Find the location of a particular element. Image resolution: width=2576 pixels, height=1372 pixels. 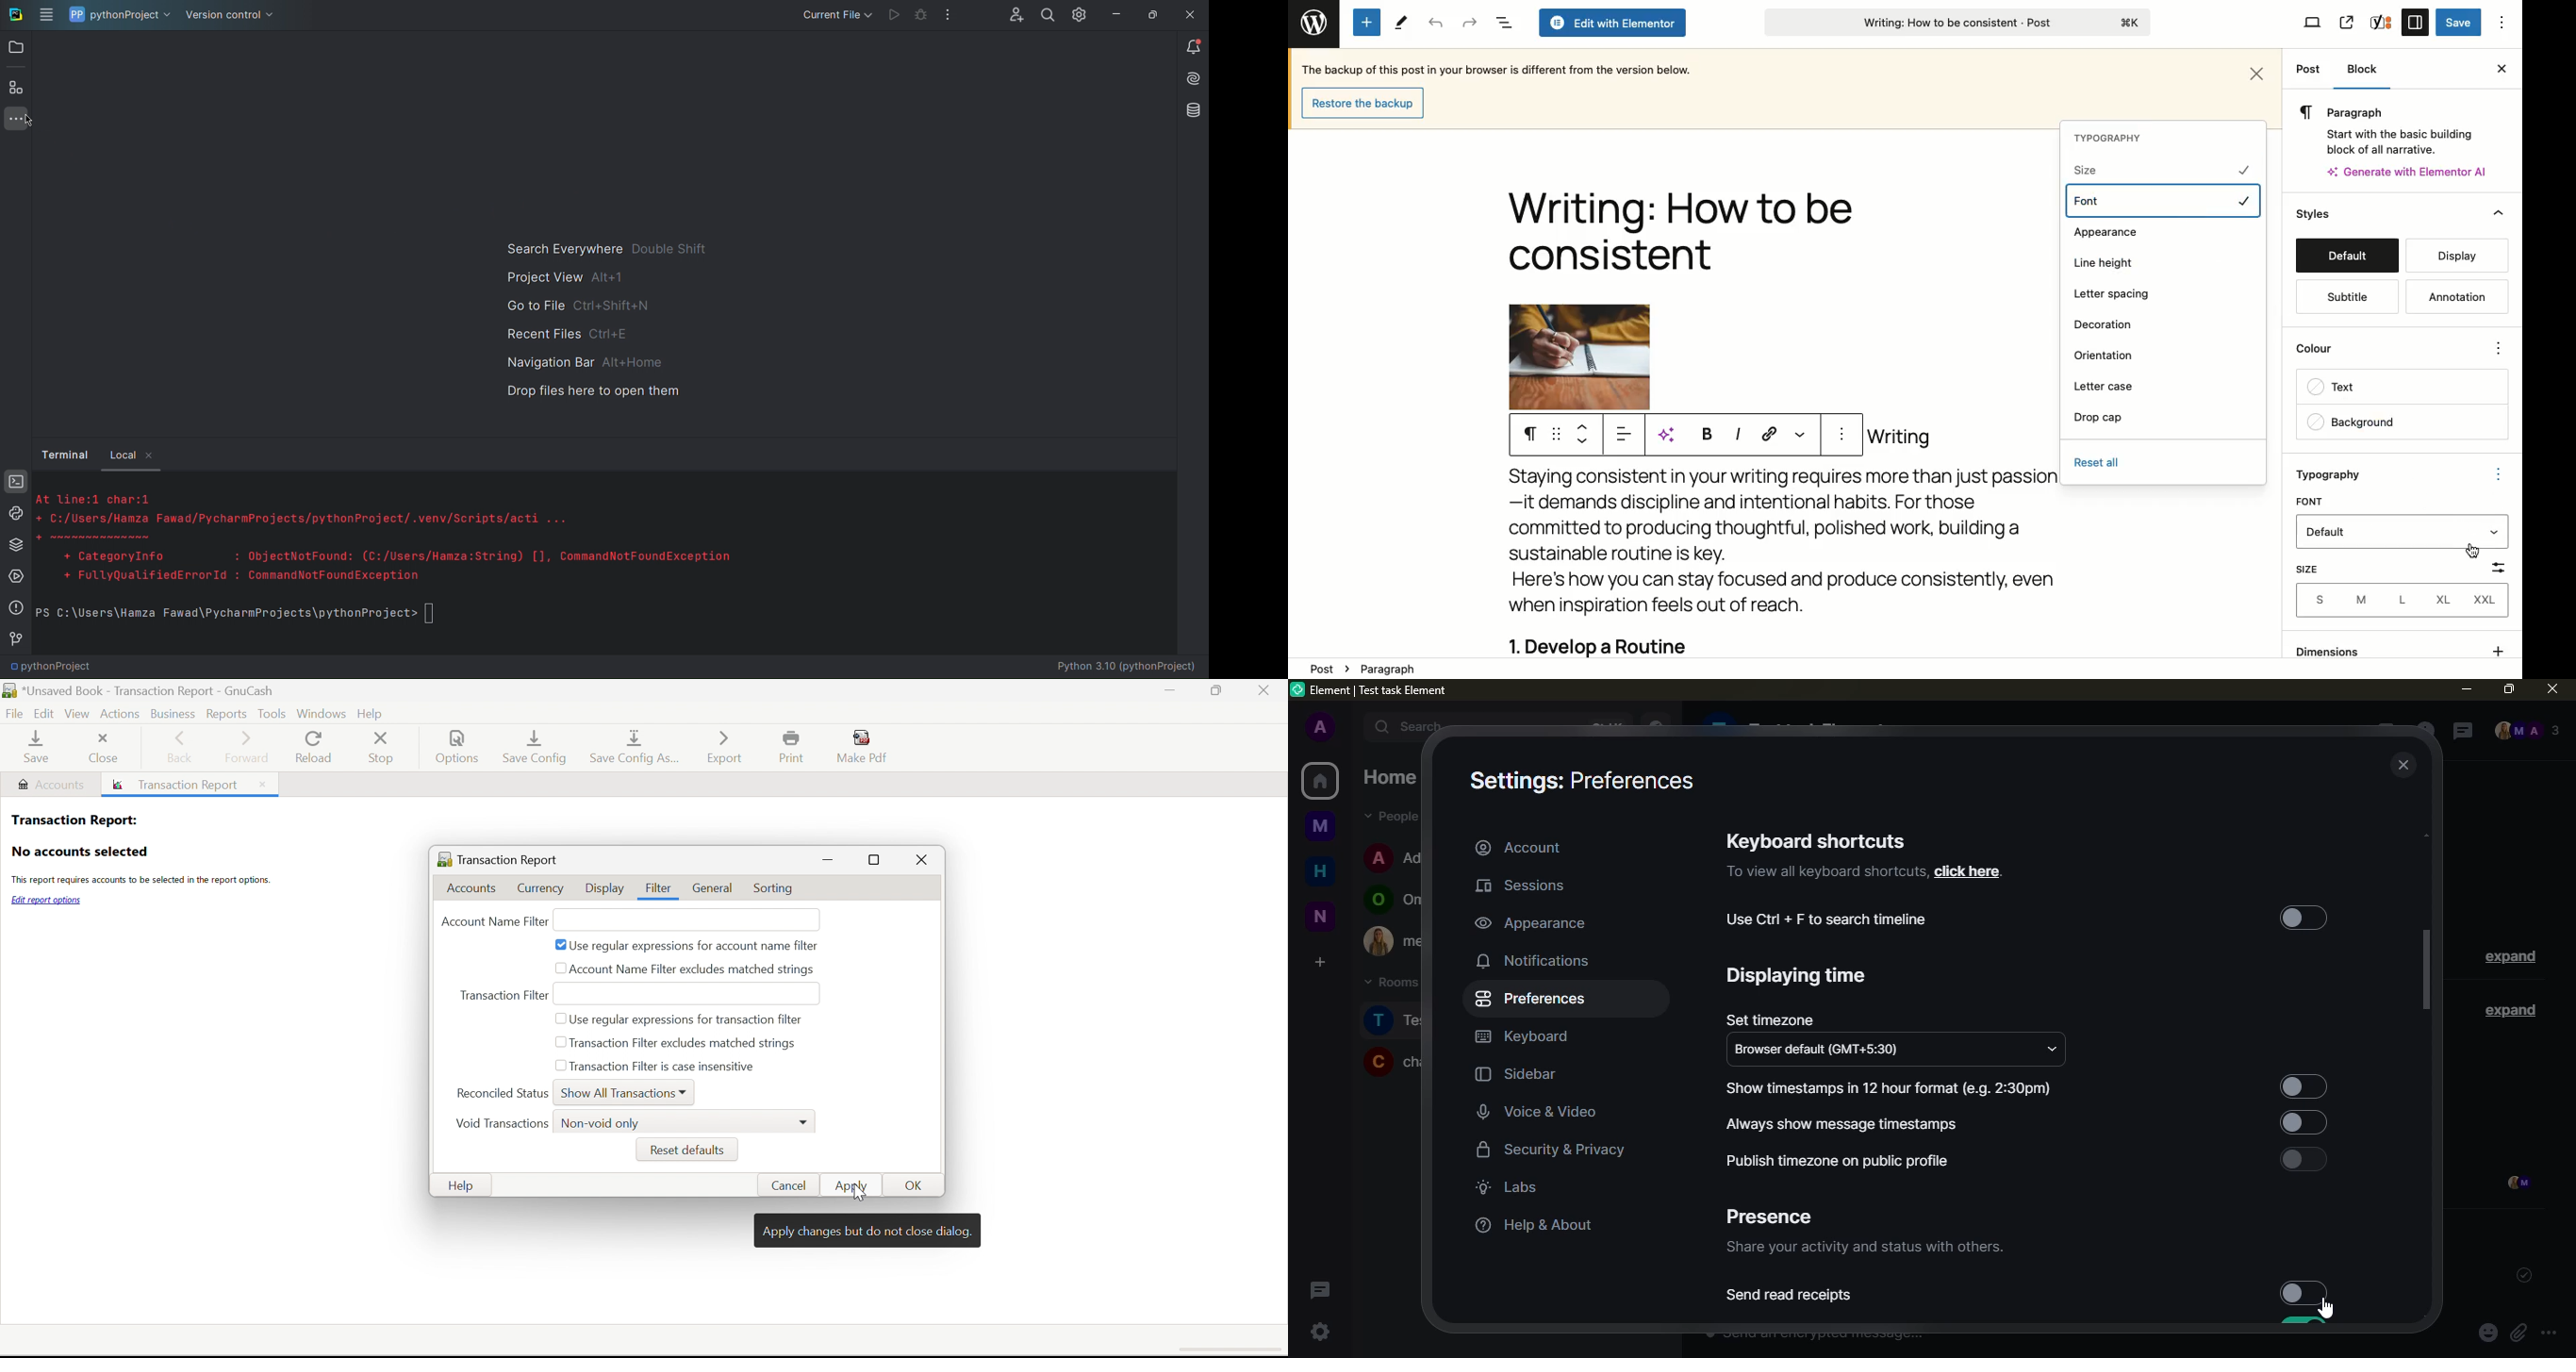

Checkbox is located at coordinates (559, 1067).